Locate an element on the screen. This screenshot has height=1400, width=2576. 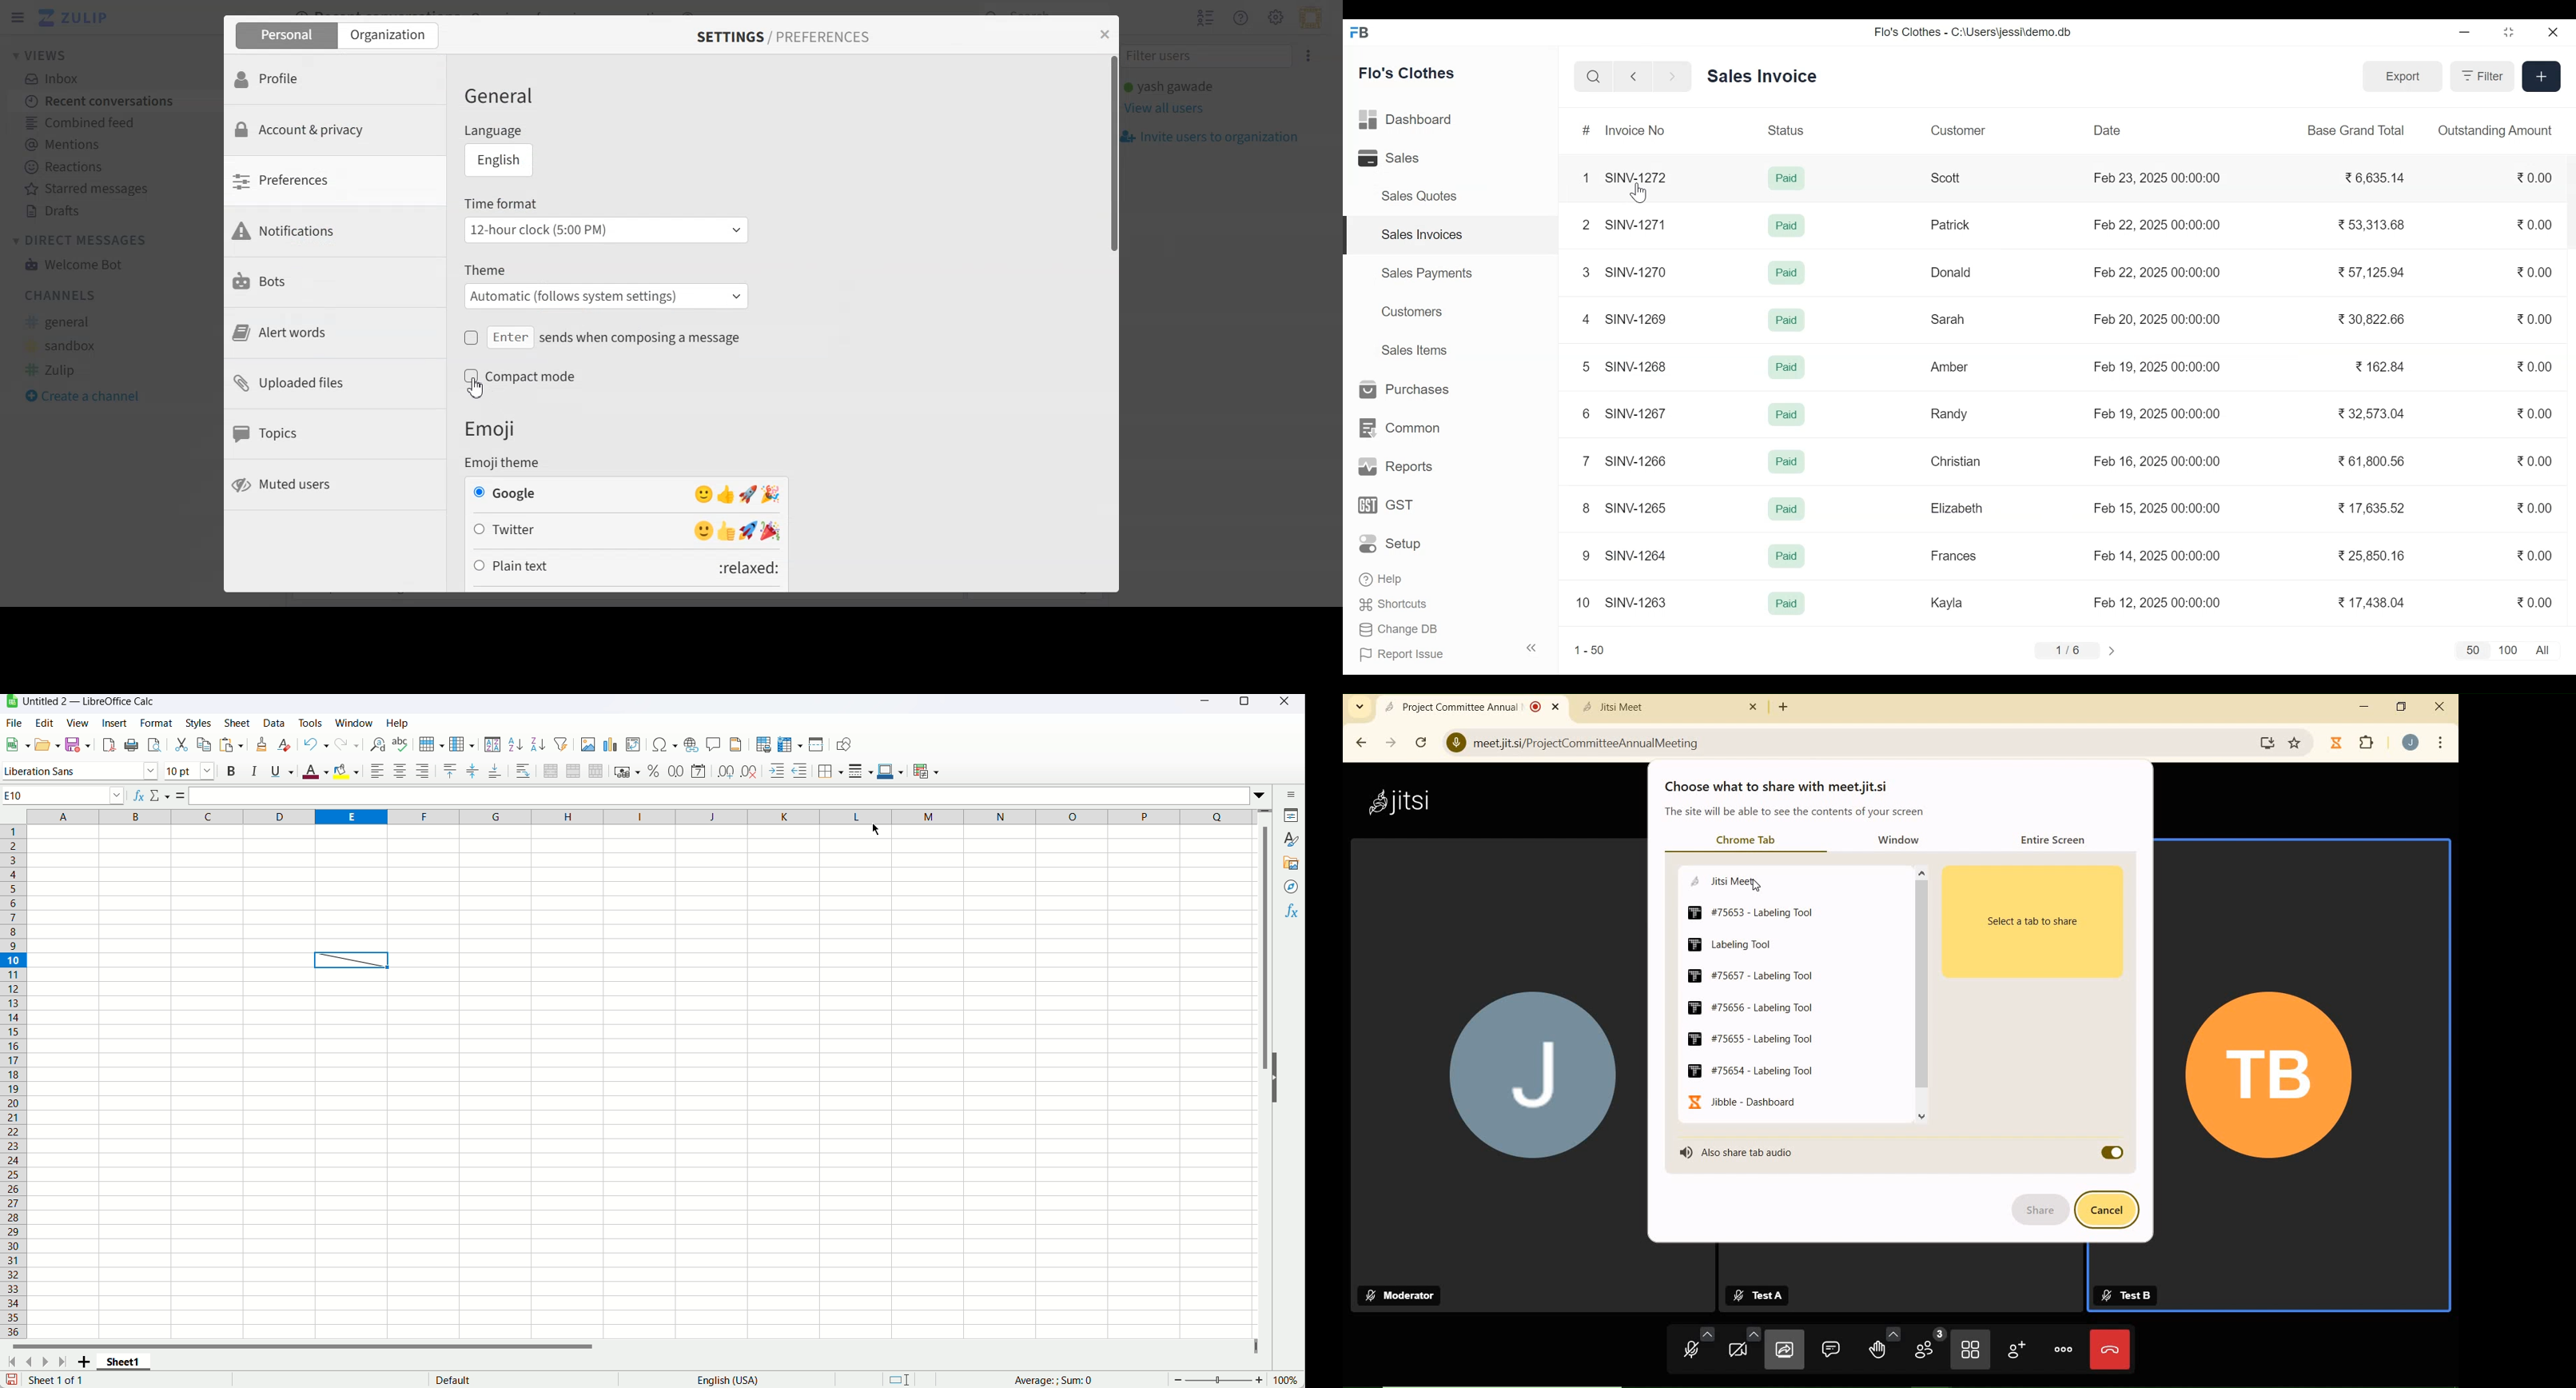
Randy is located at coordinates (1948, 413).